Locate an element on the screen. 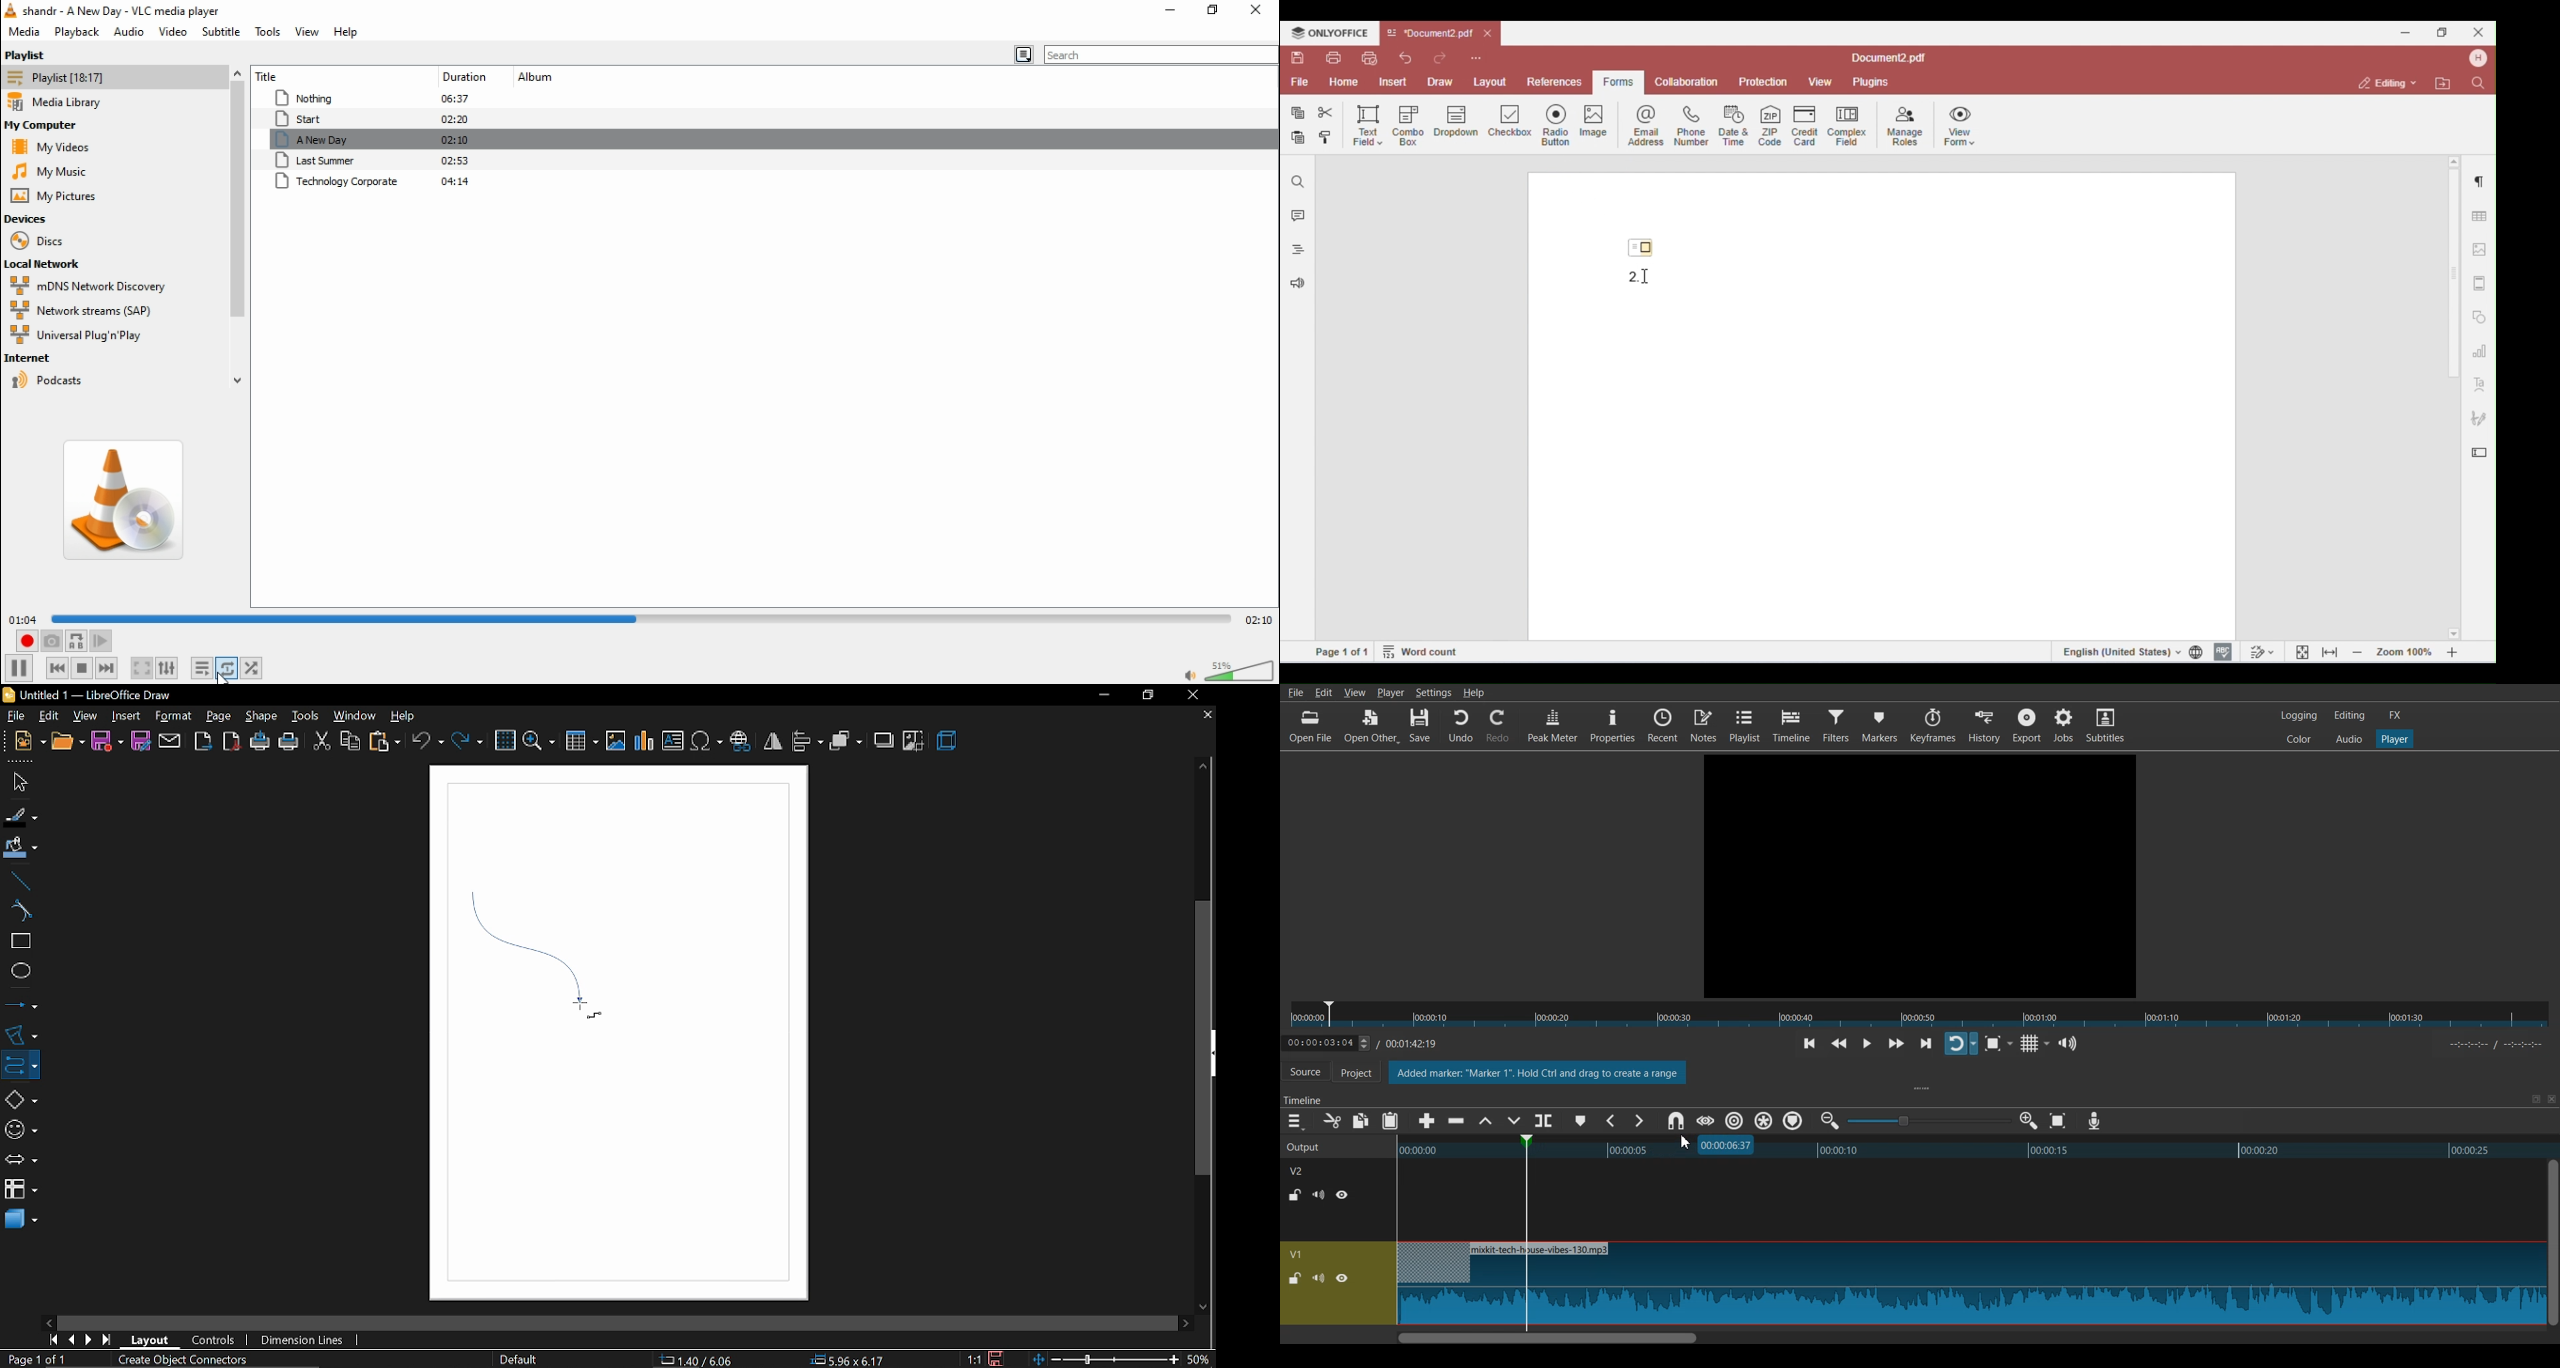 The image size is (2576, 1372). previous media in playlist, skips backward when held is located at coordinates (57, 667).